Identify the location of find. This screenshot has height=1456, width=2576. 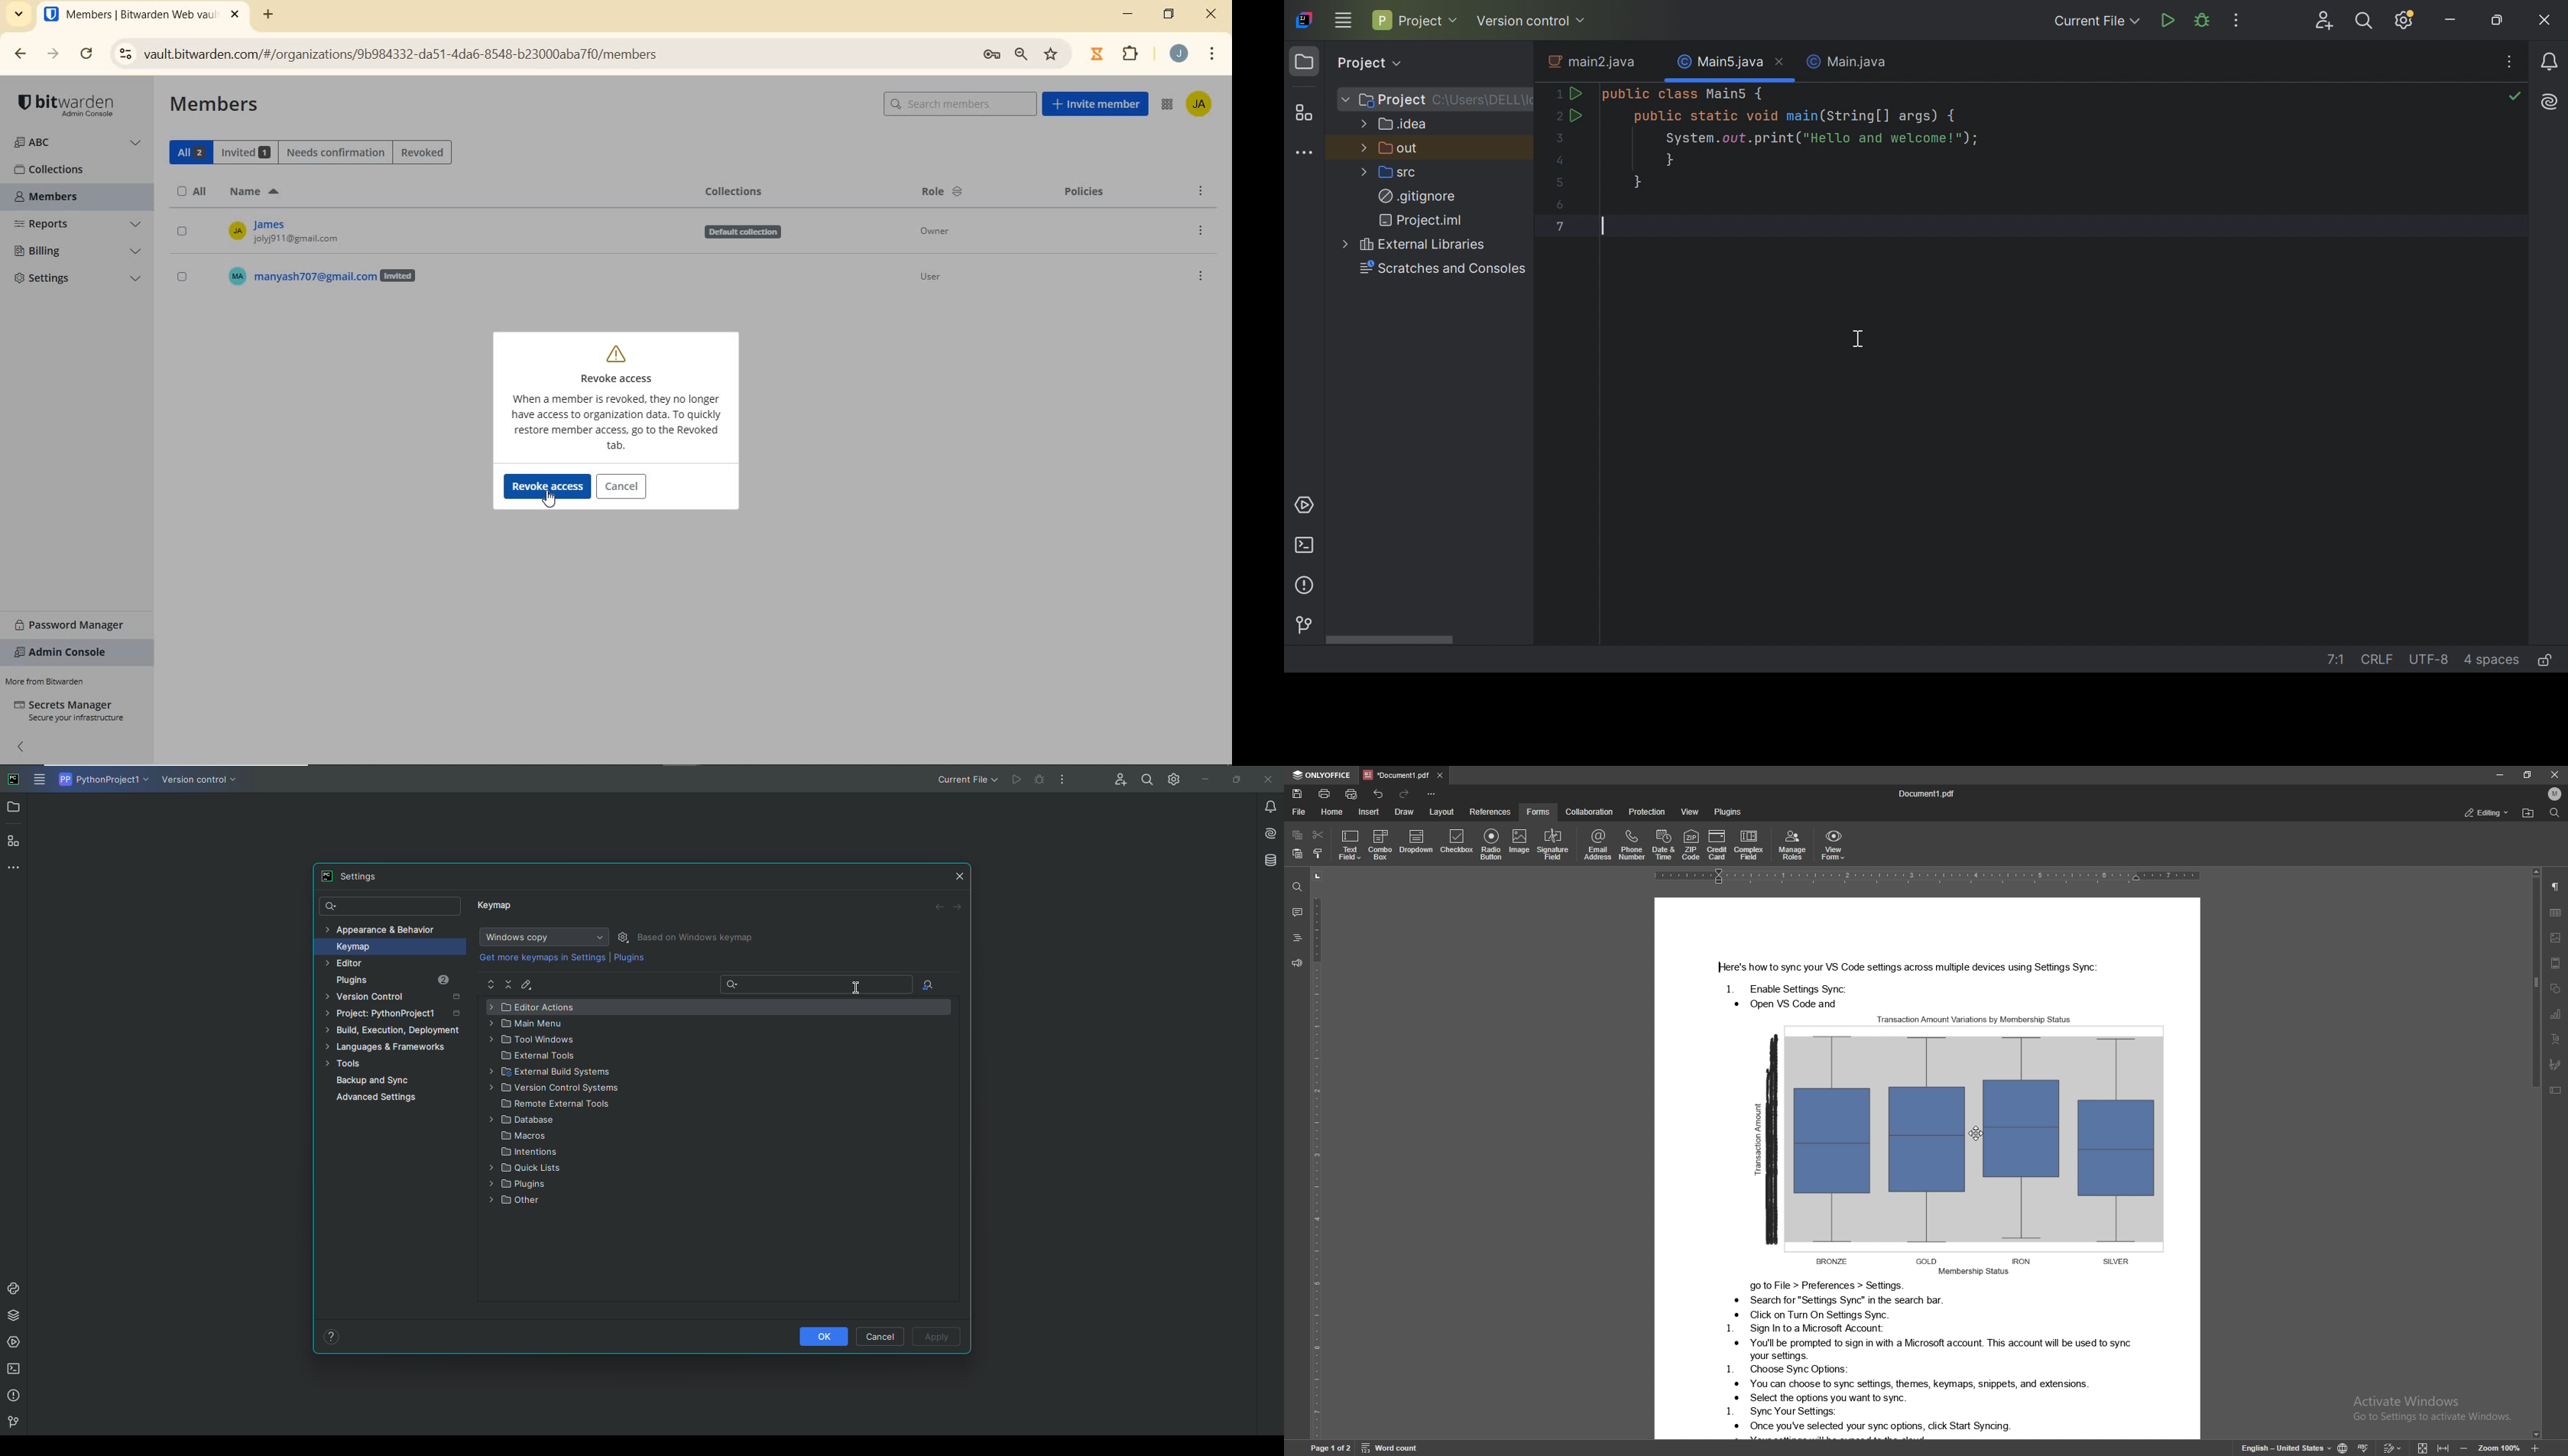
(1297, 888).